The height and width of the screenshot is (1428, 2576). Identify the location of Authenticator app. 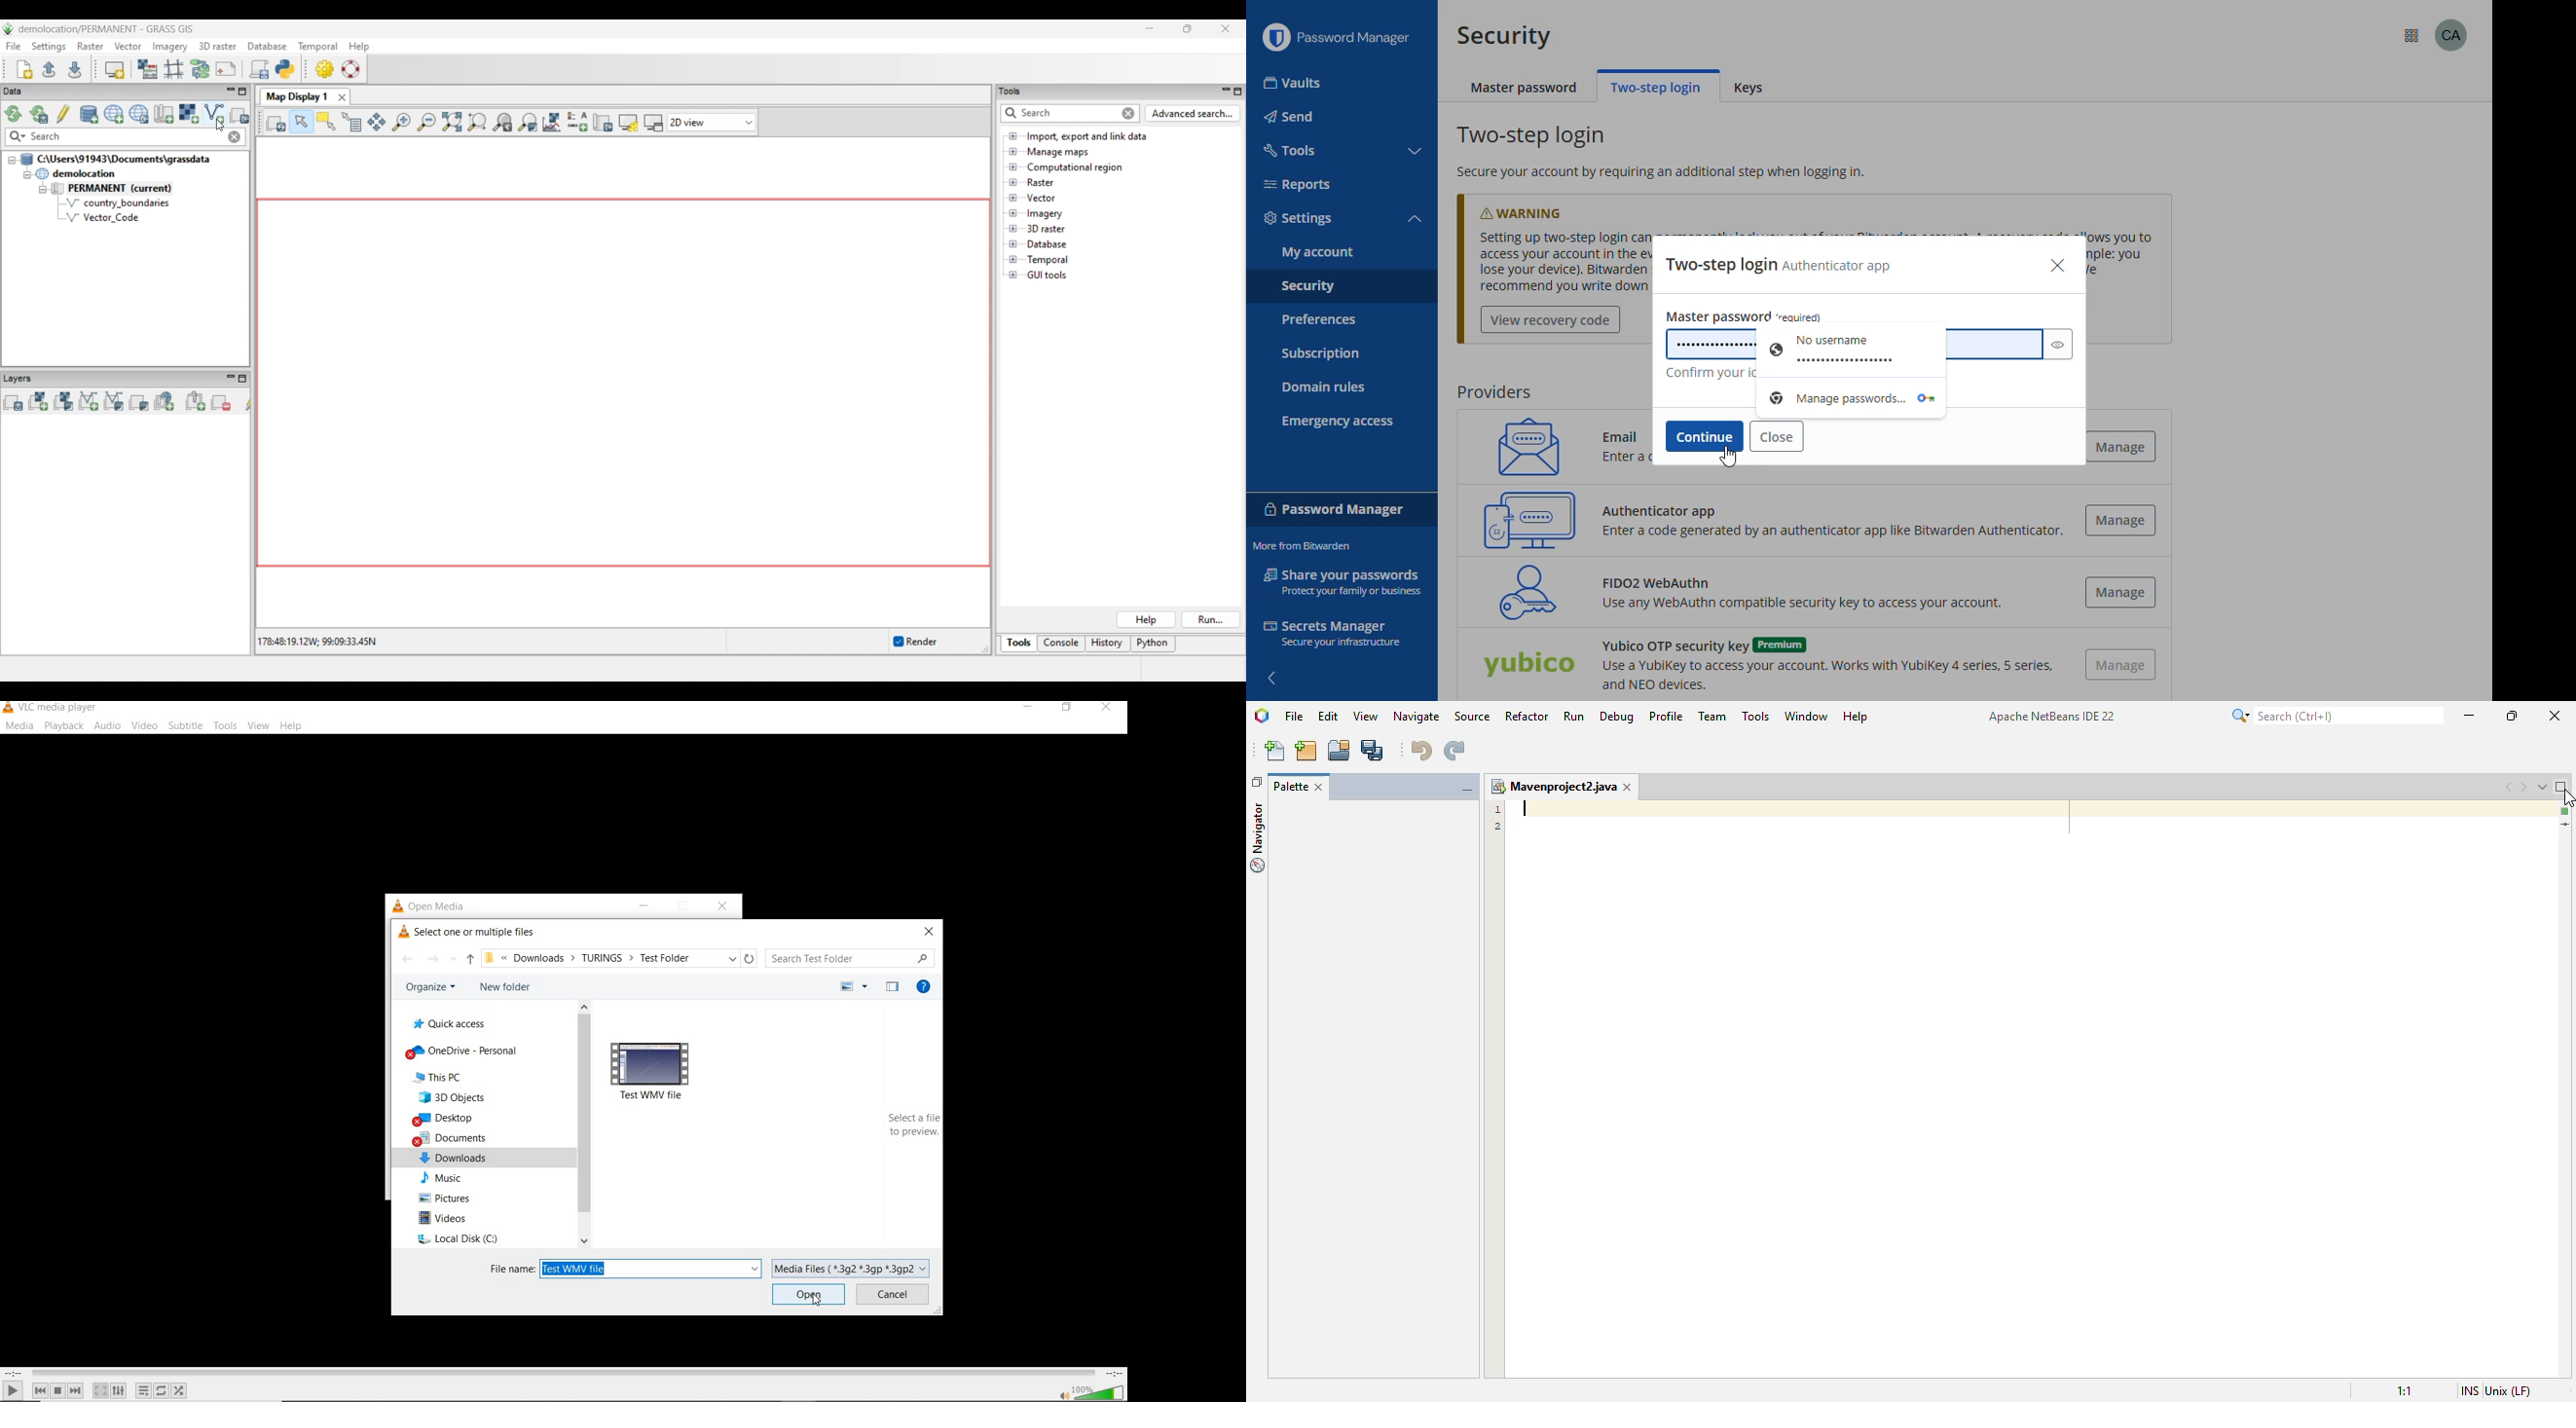
(1664, 508).